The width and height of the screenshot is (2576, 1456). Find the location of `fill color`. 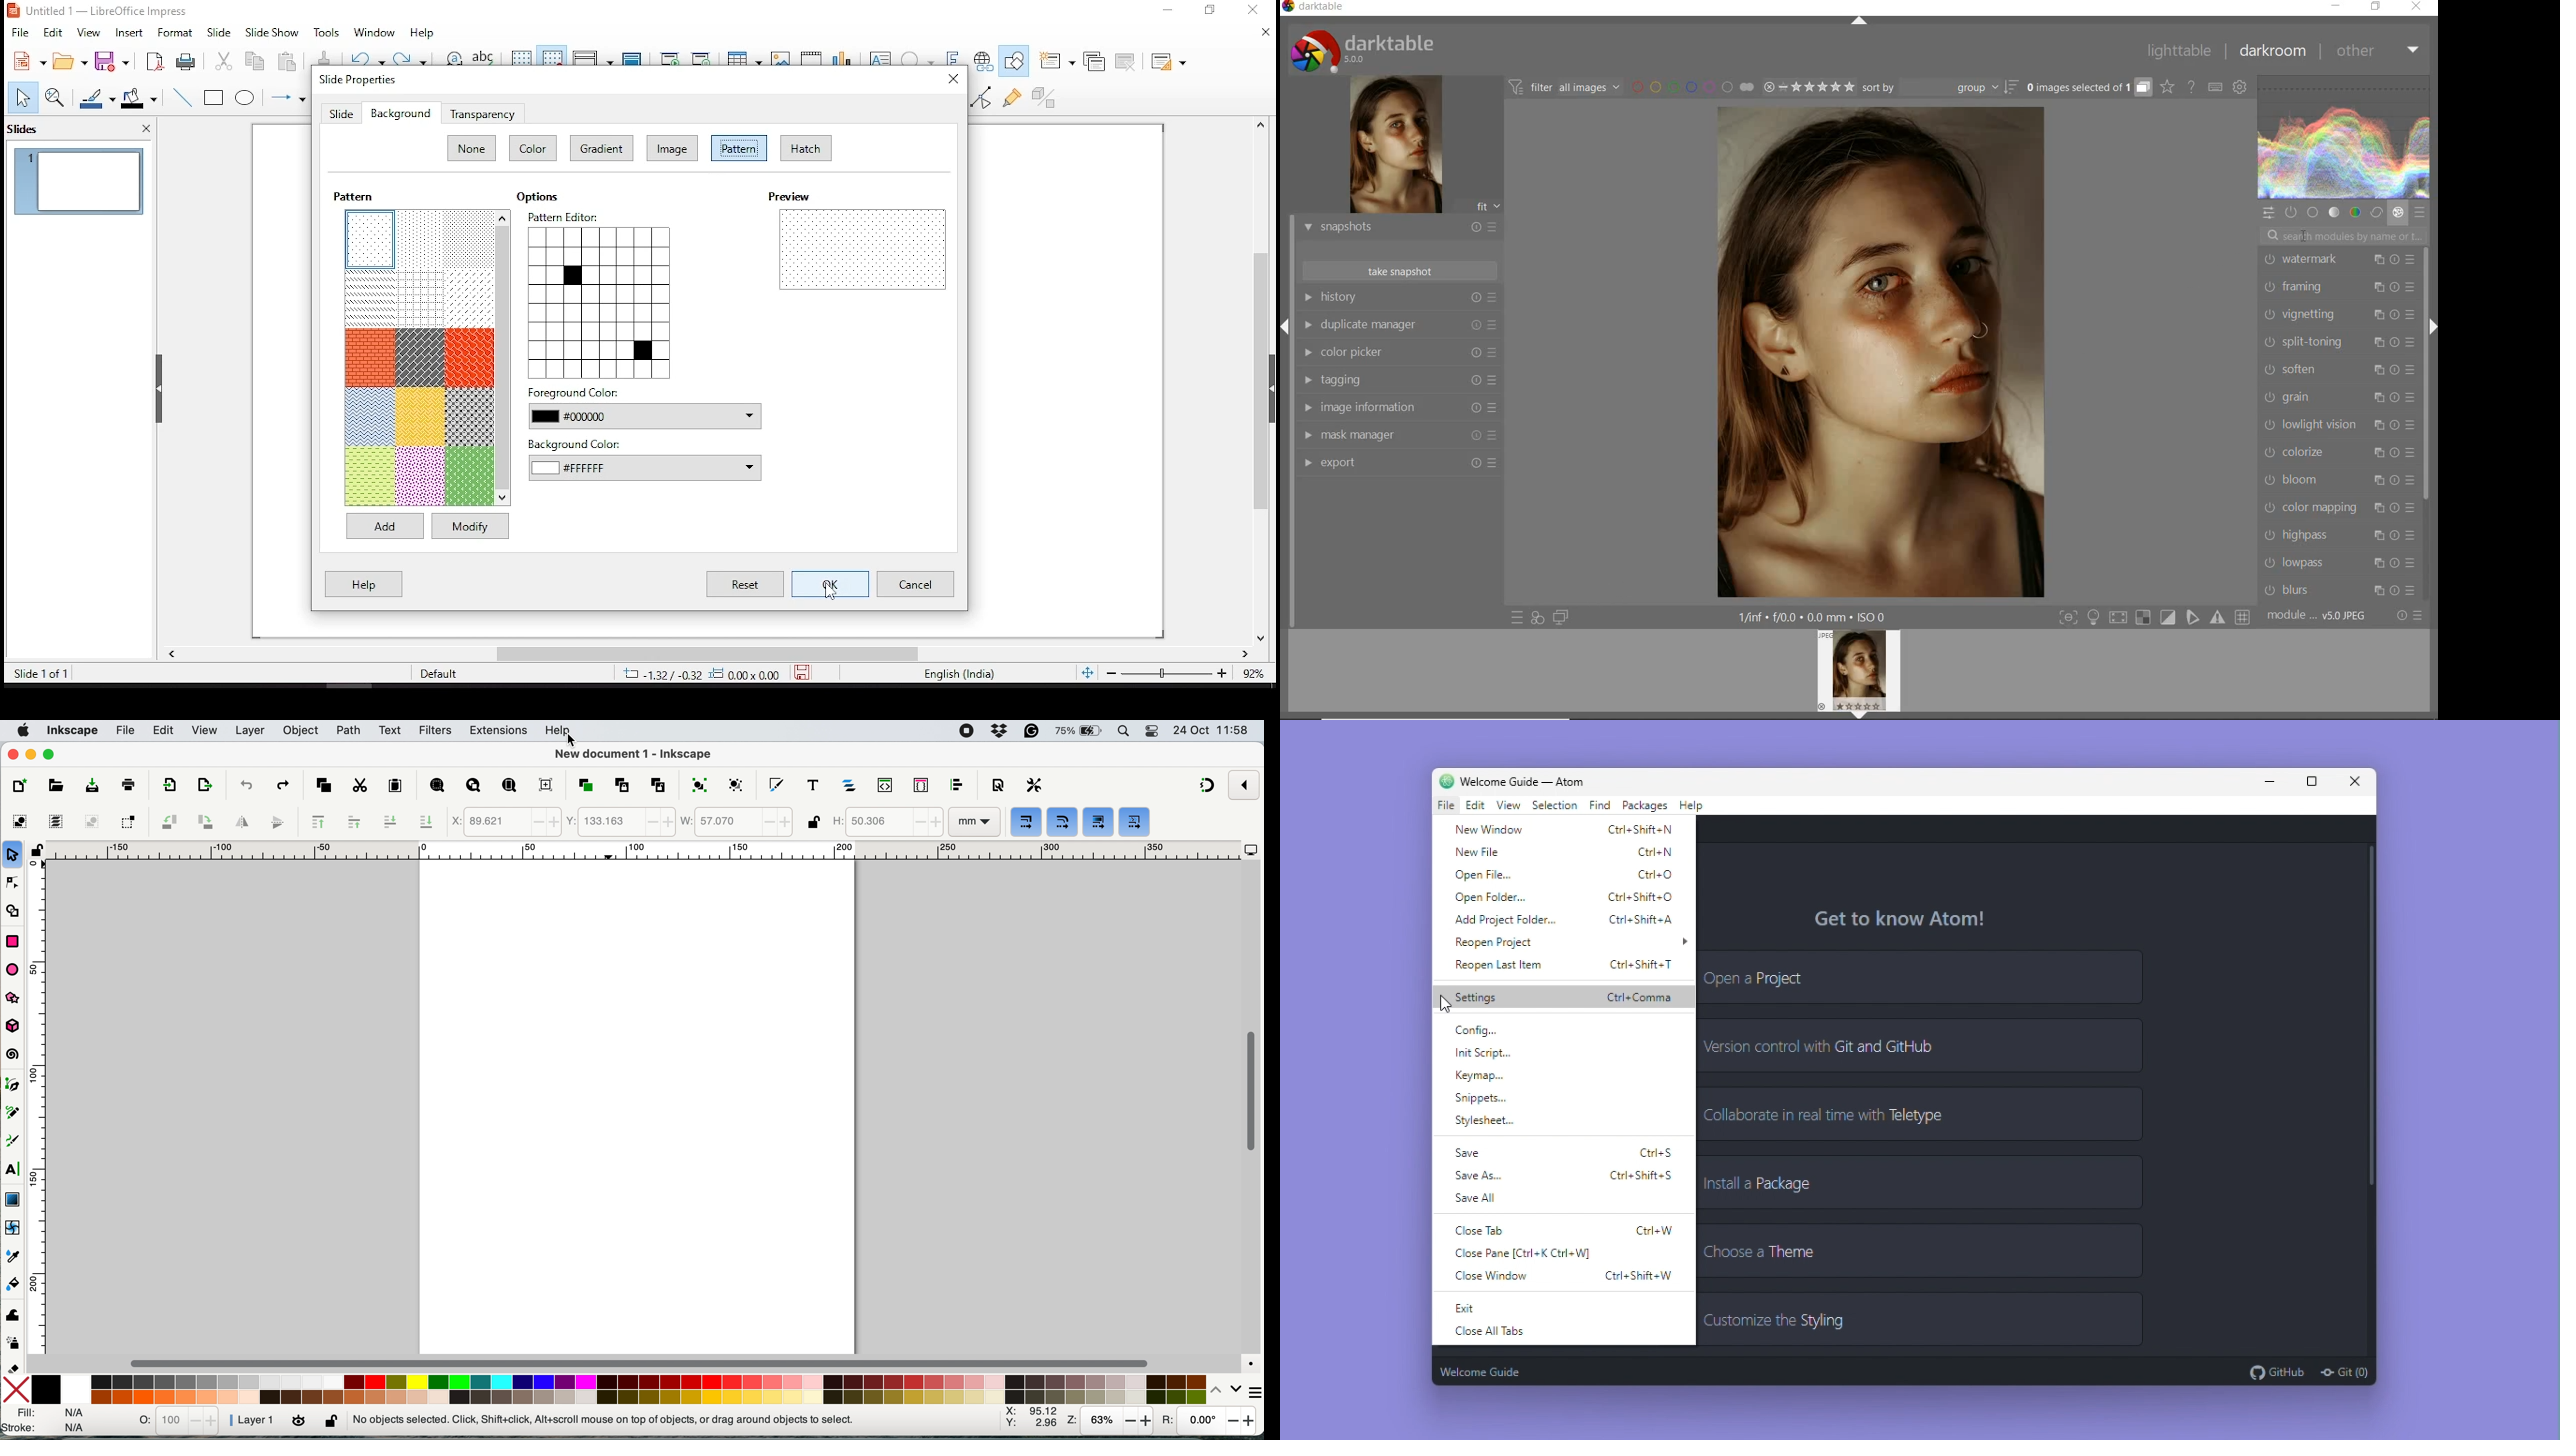

fill color is located at coordinates (139, 99).